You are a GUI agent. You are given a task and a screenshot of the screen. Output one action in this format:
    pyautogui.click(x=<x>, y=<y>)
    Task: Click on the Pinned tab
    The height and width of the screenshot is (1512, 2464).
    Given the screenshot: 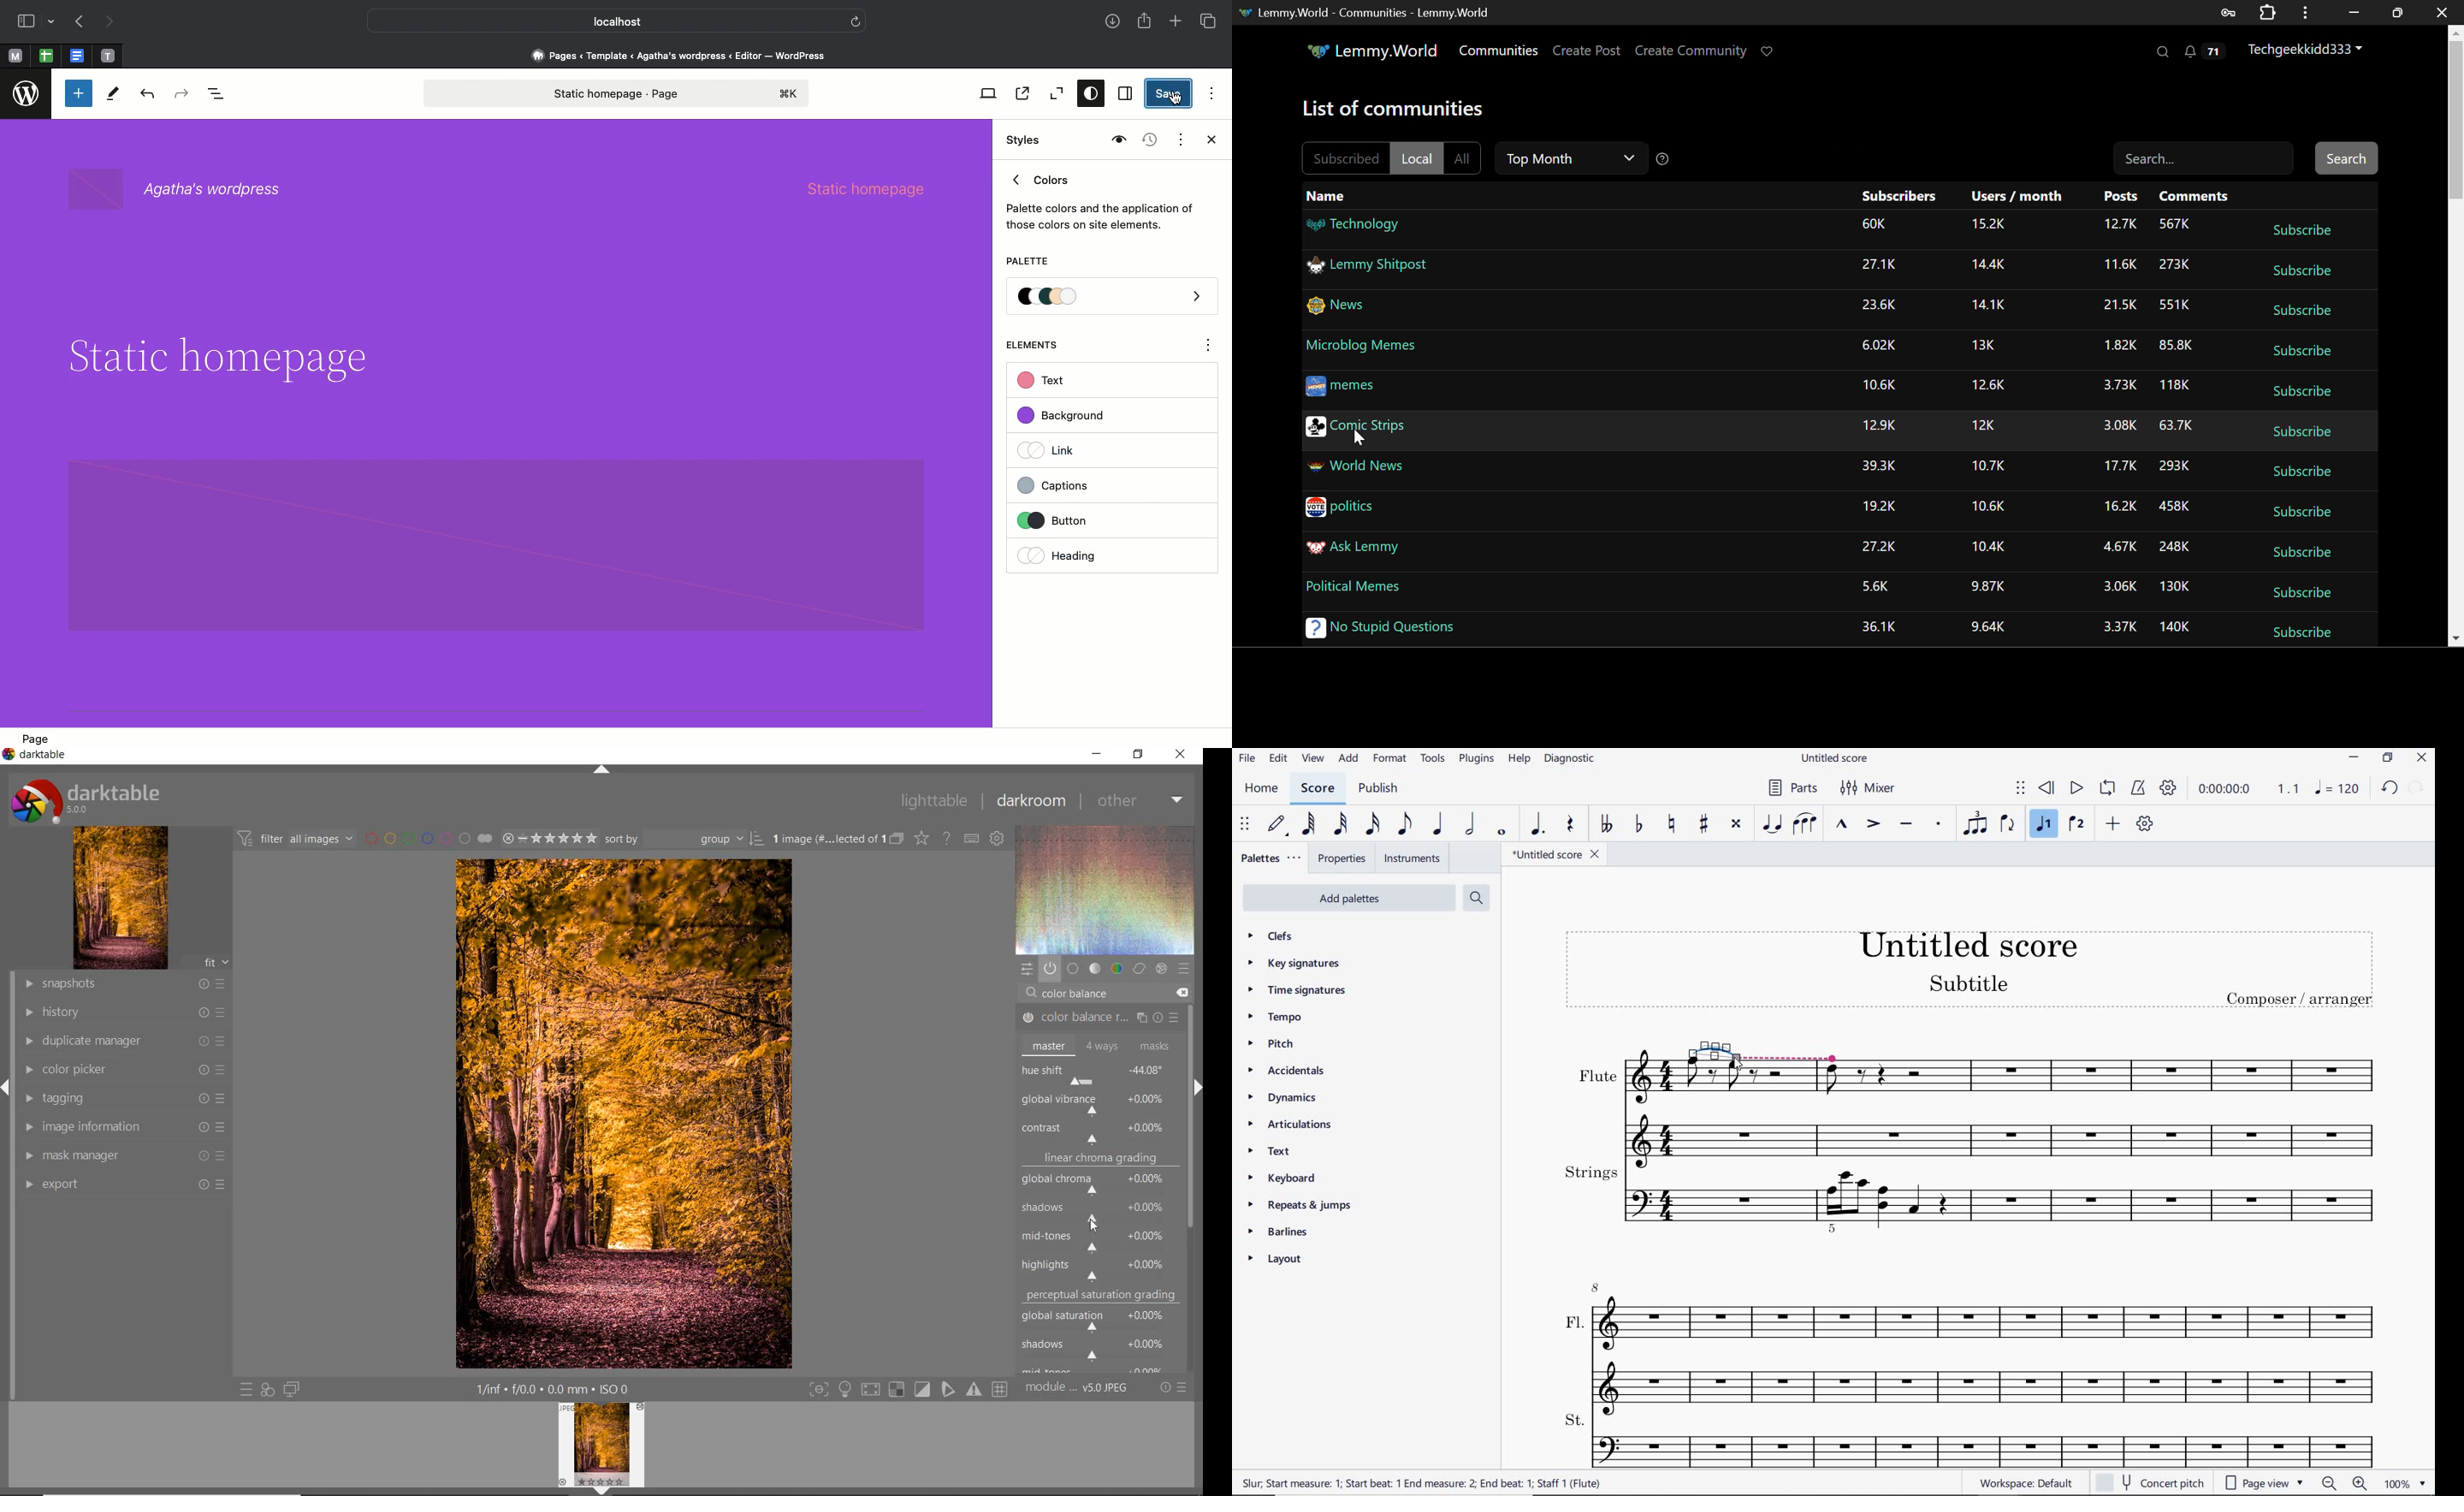 What is the action you would take?
    pyautogui.click(x=46, y=56)
    